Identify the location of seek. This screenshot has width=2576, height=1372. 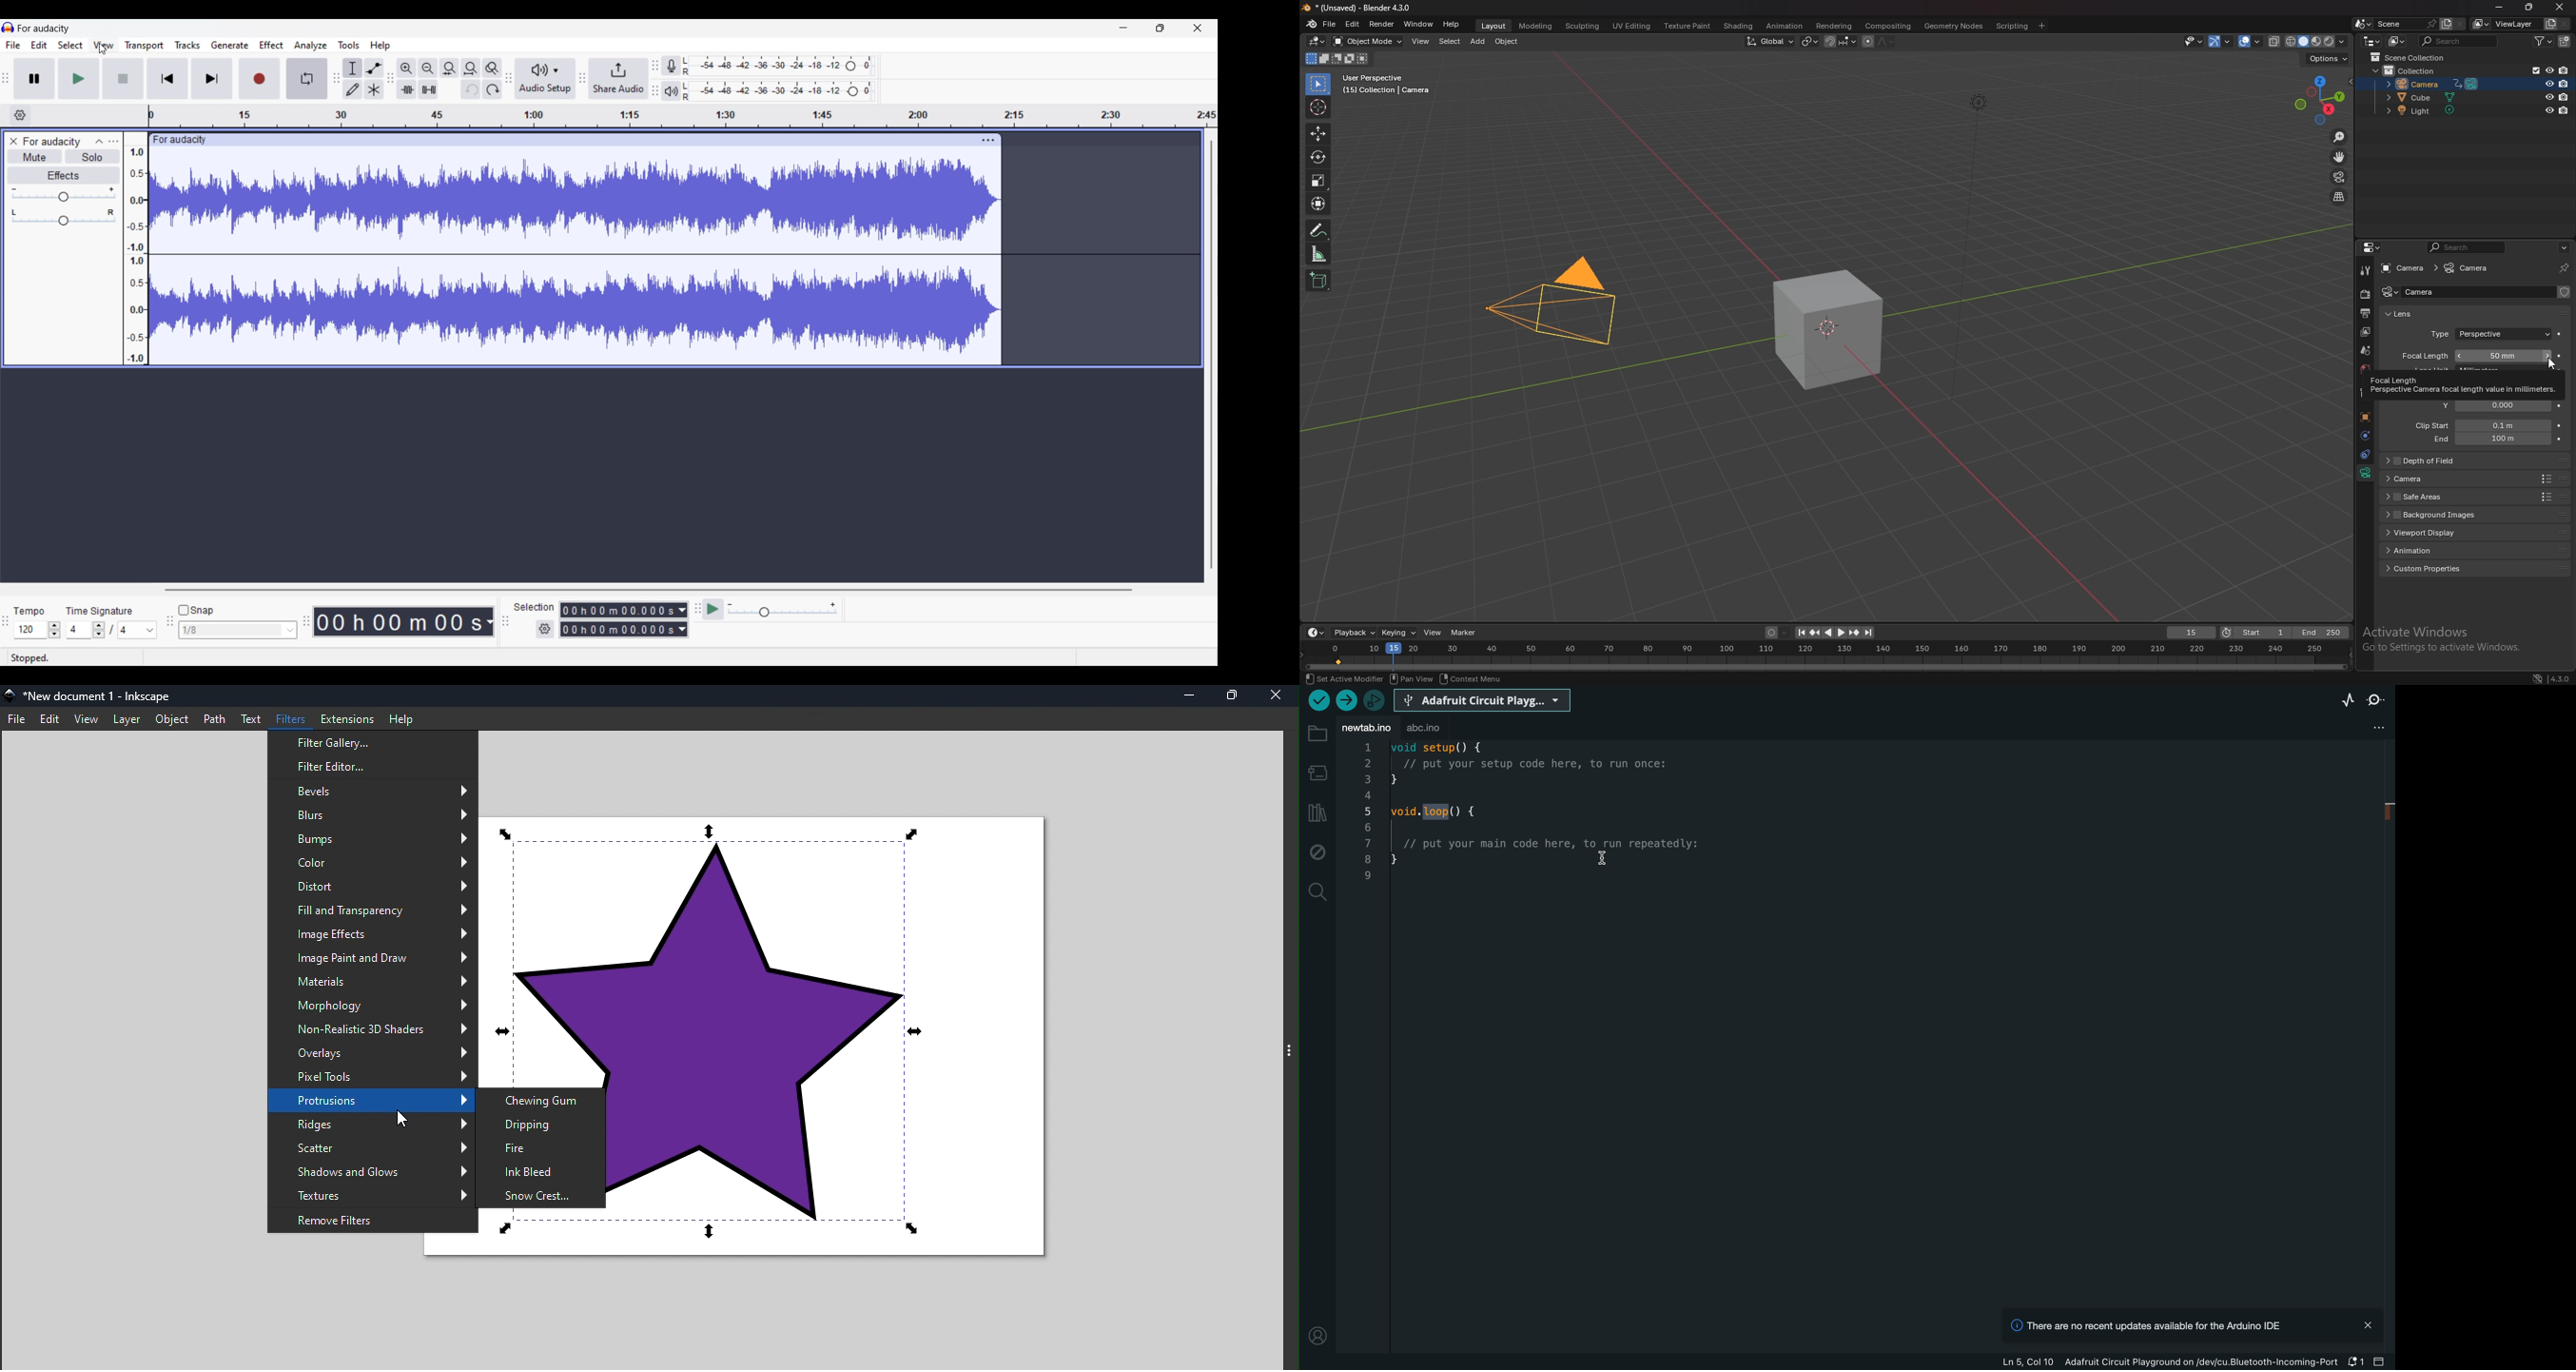
(1826, 657).